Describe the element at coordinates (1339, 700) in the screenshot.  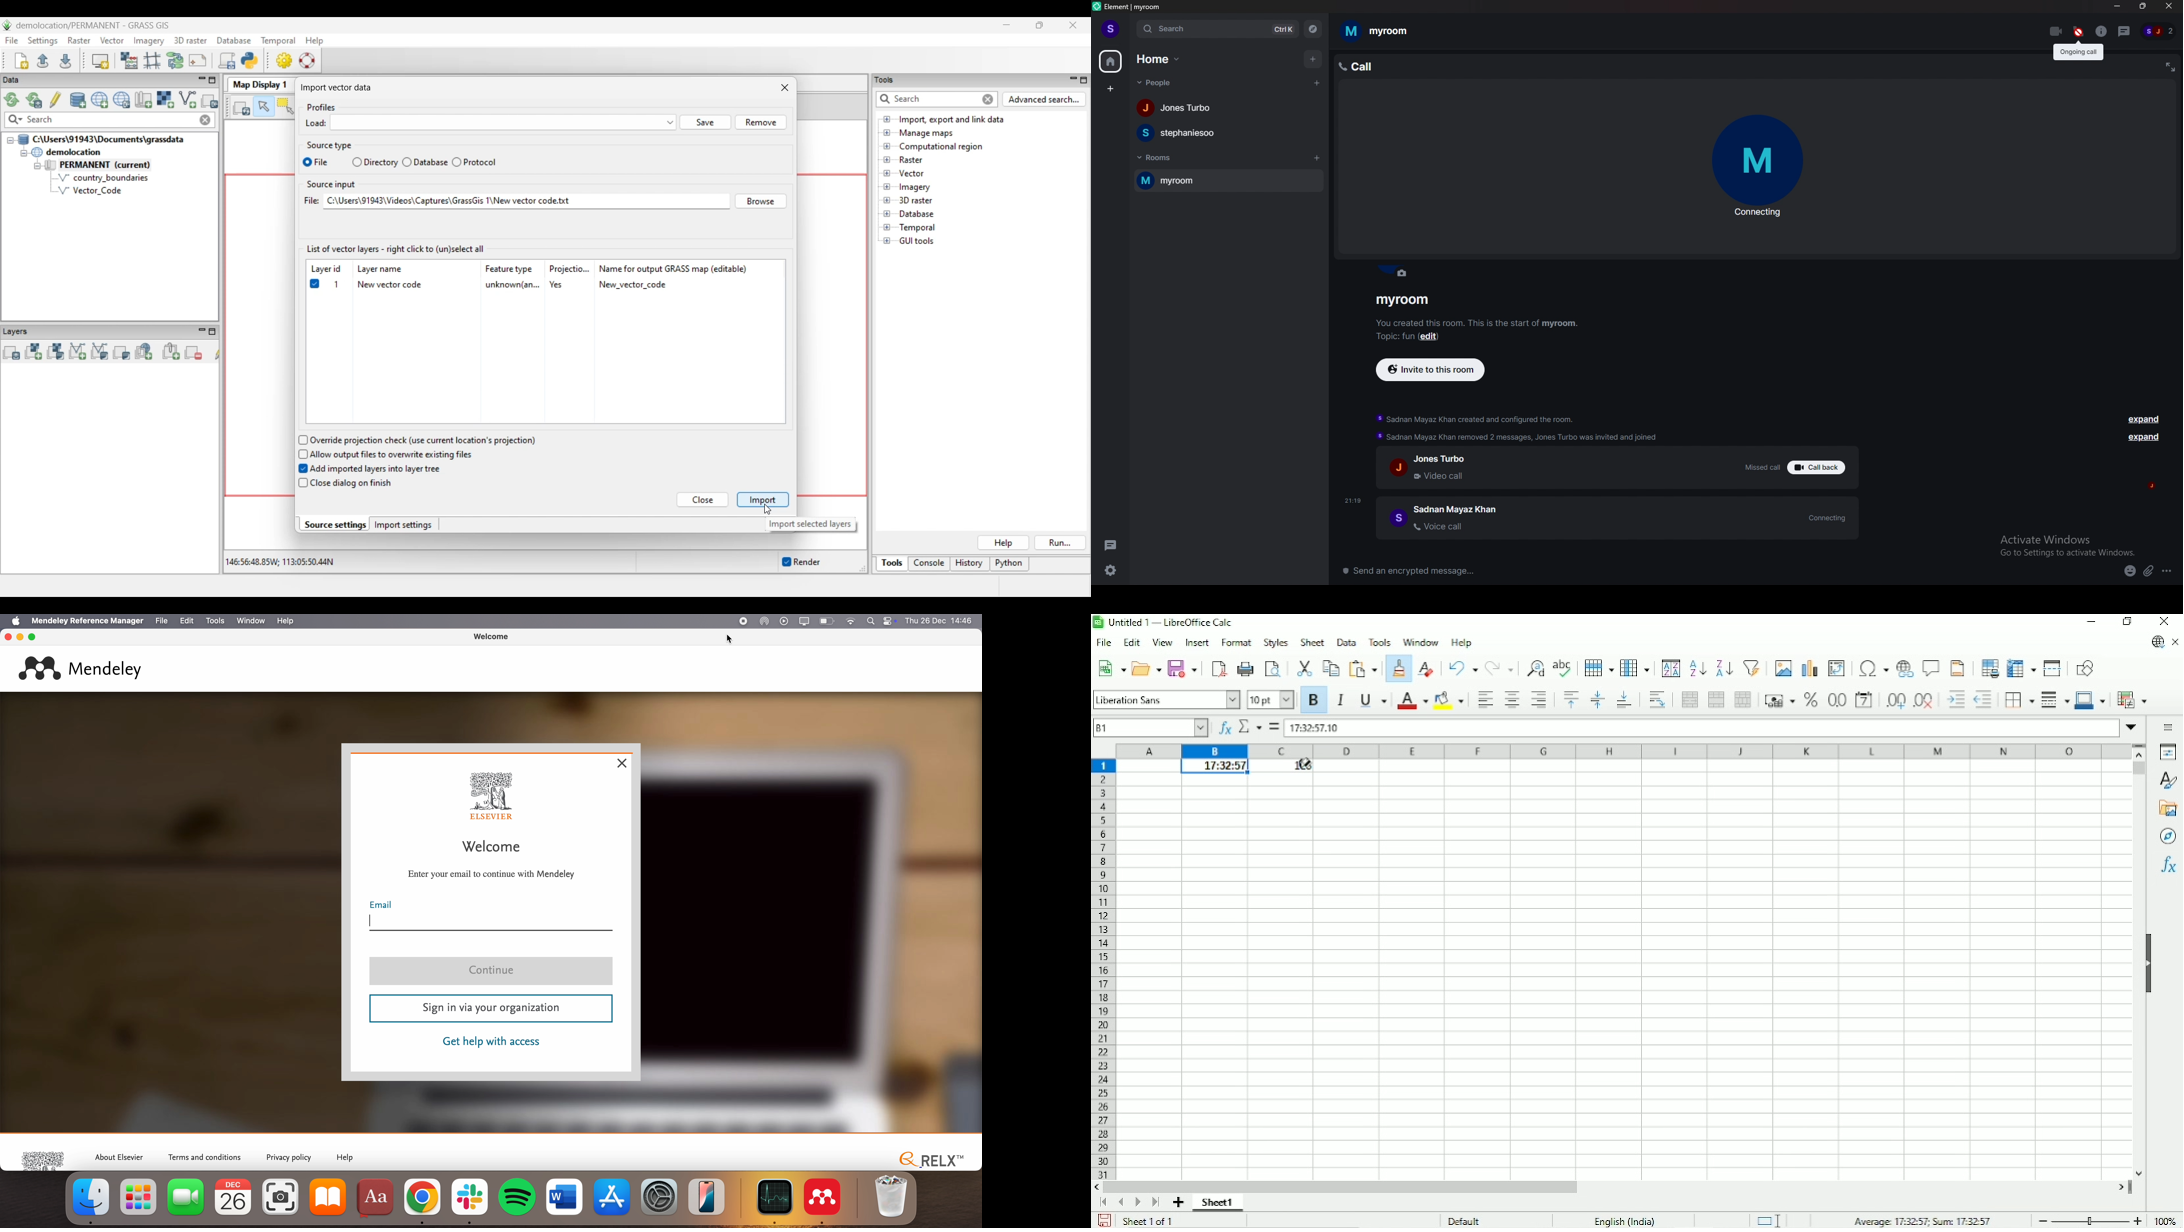
I see `Italic` at that location.